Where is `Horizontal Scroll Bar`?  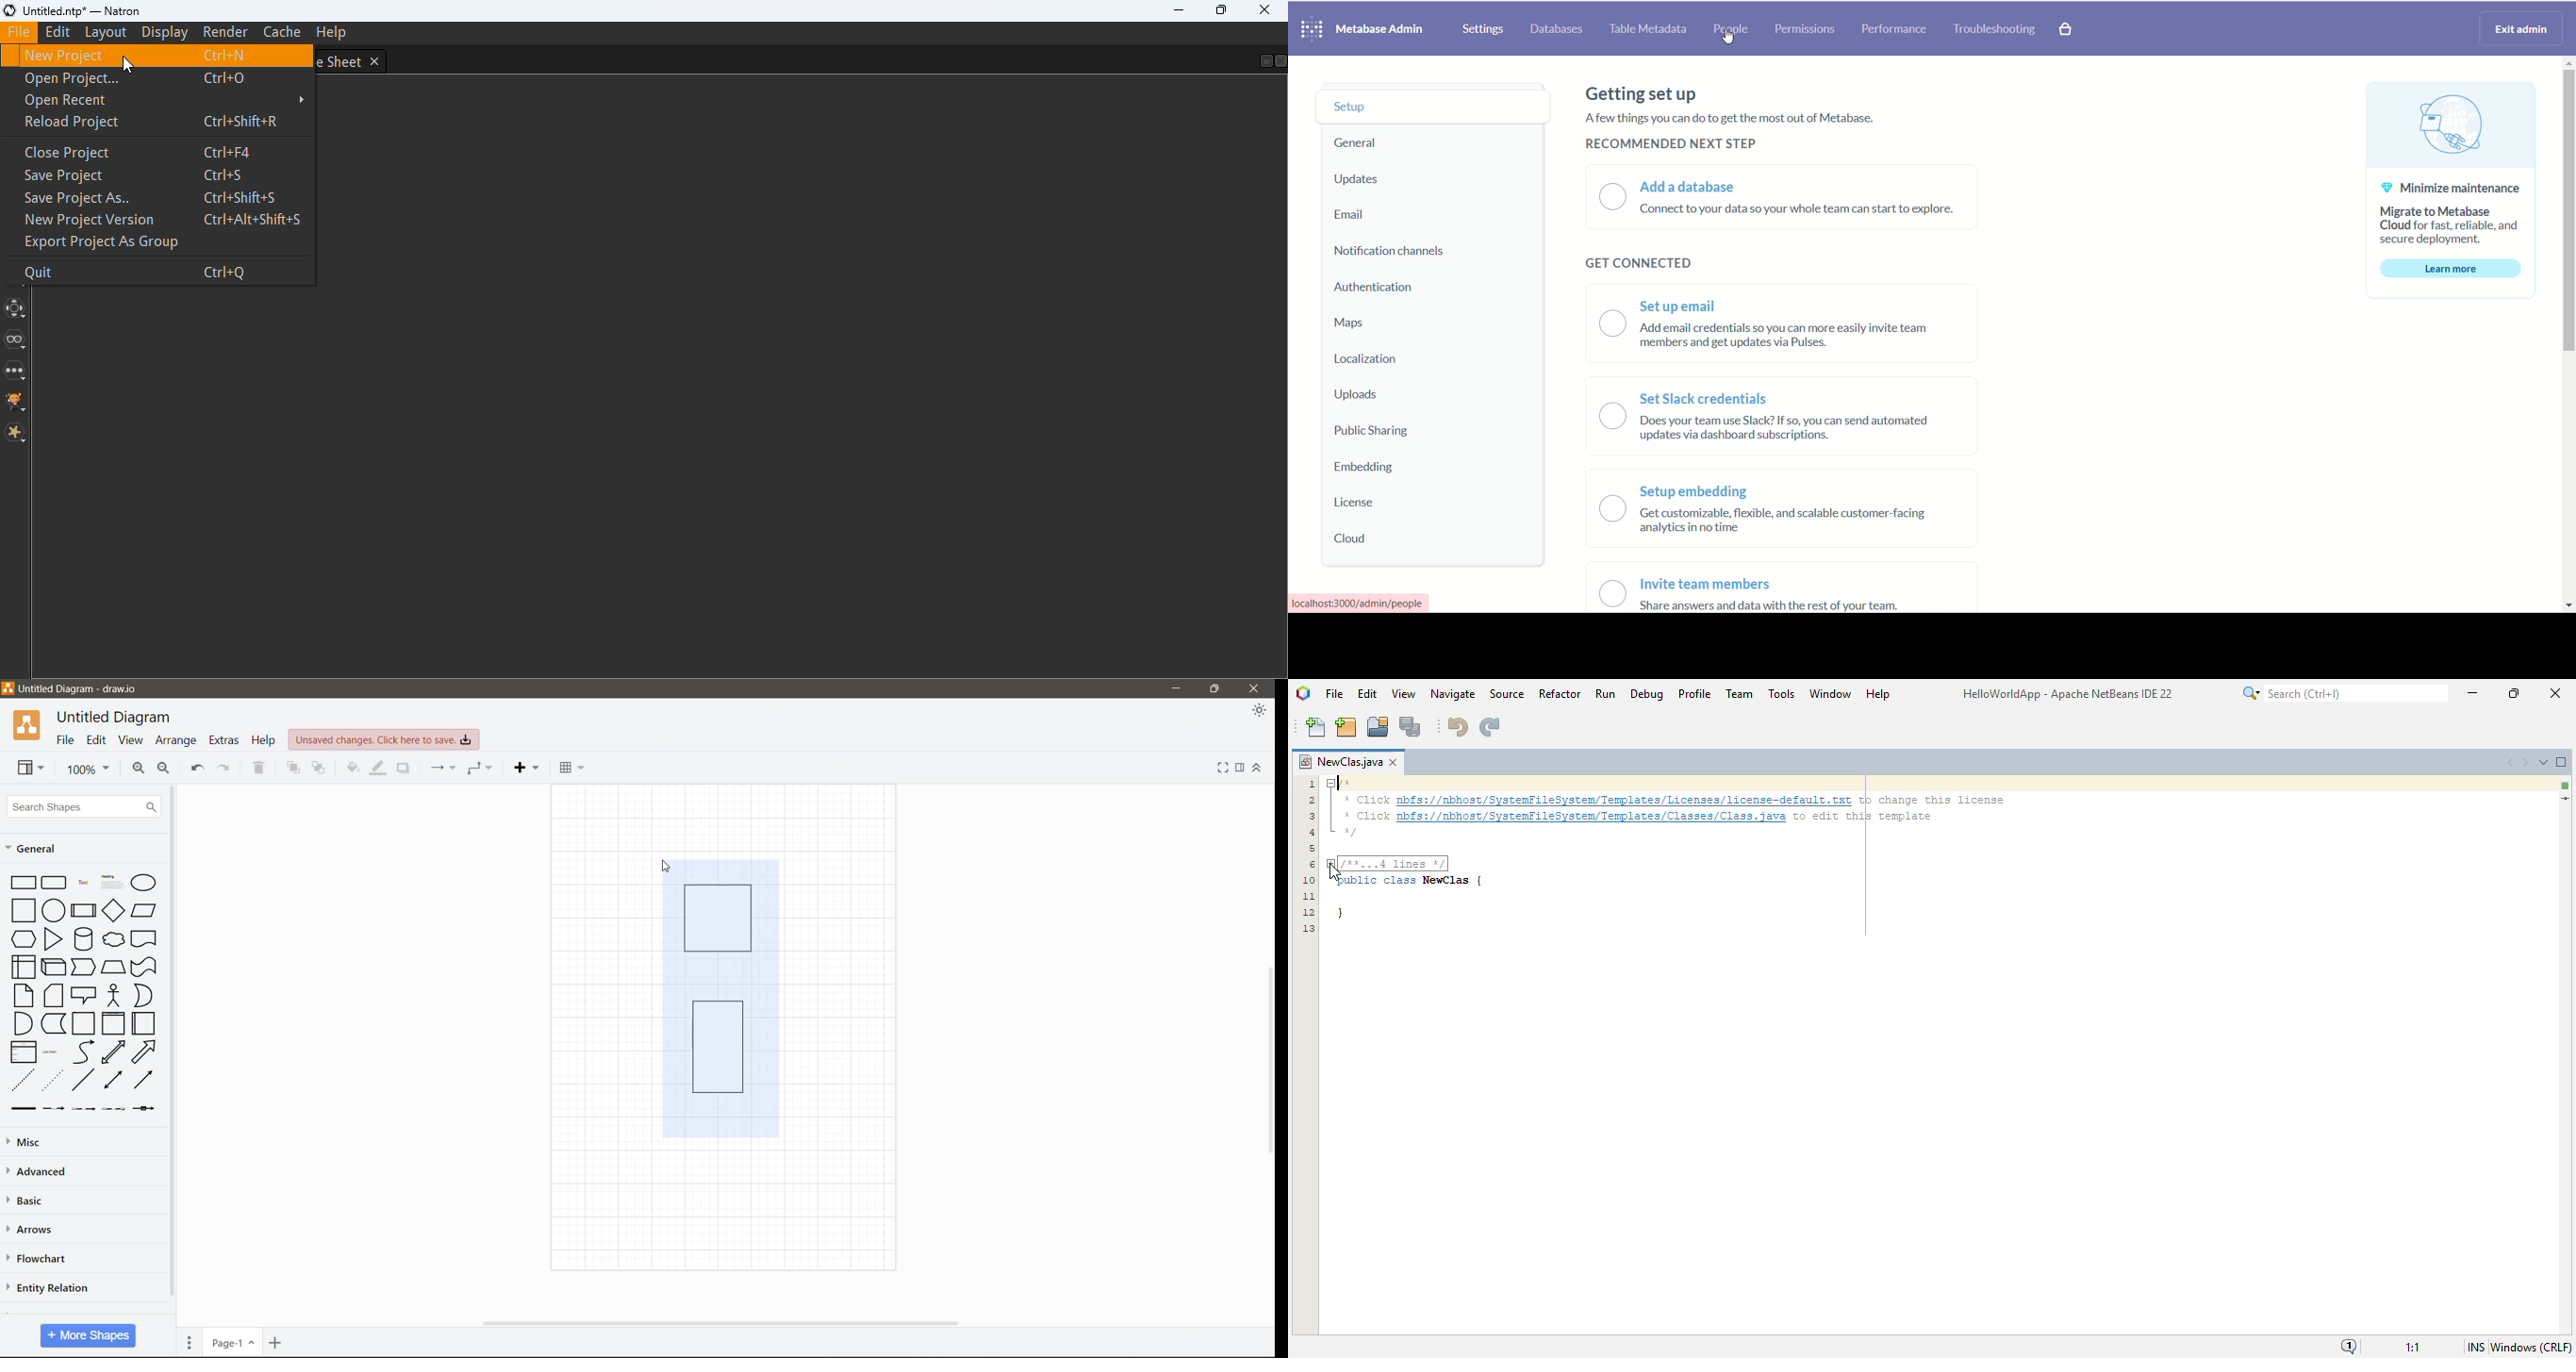
Horizontal Scroll Bar is located at coordinates (726, 1323).